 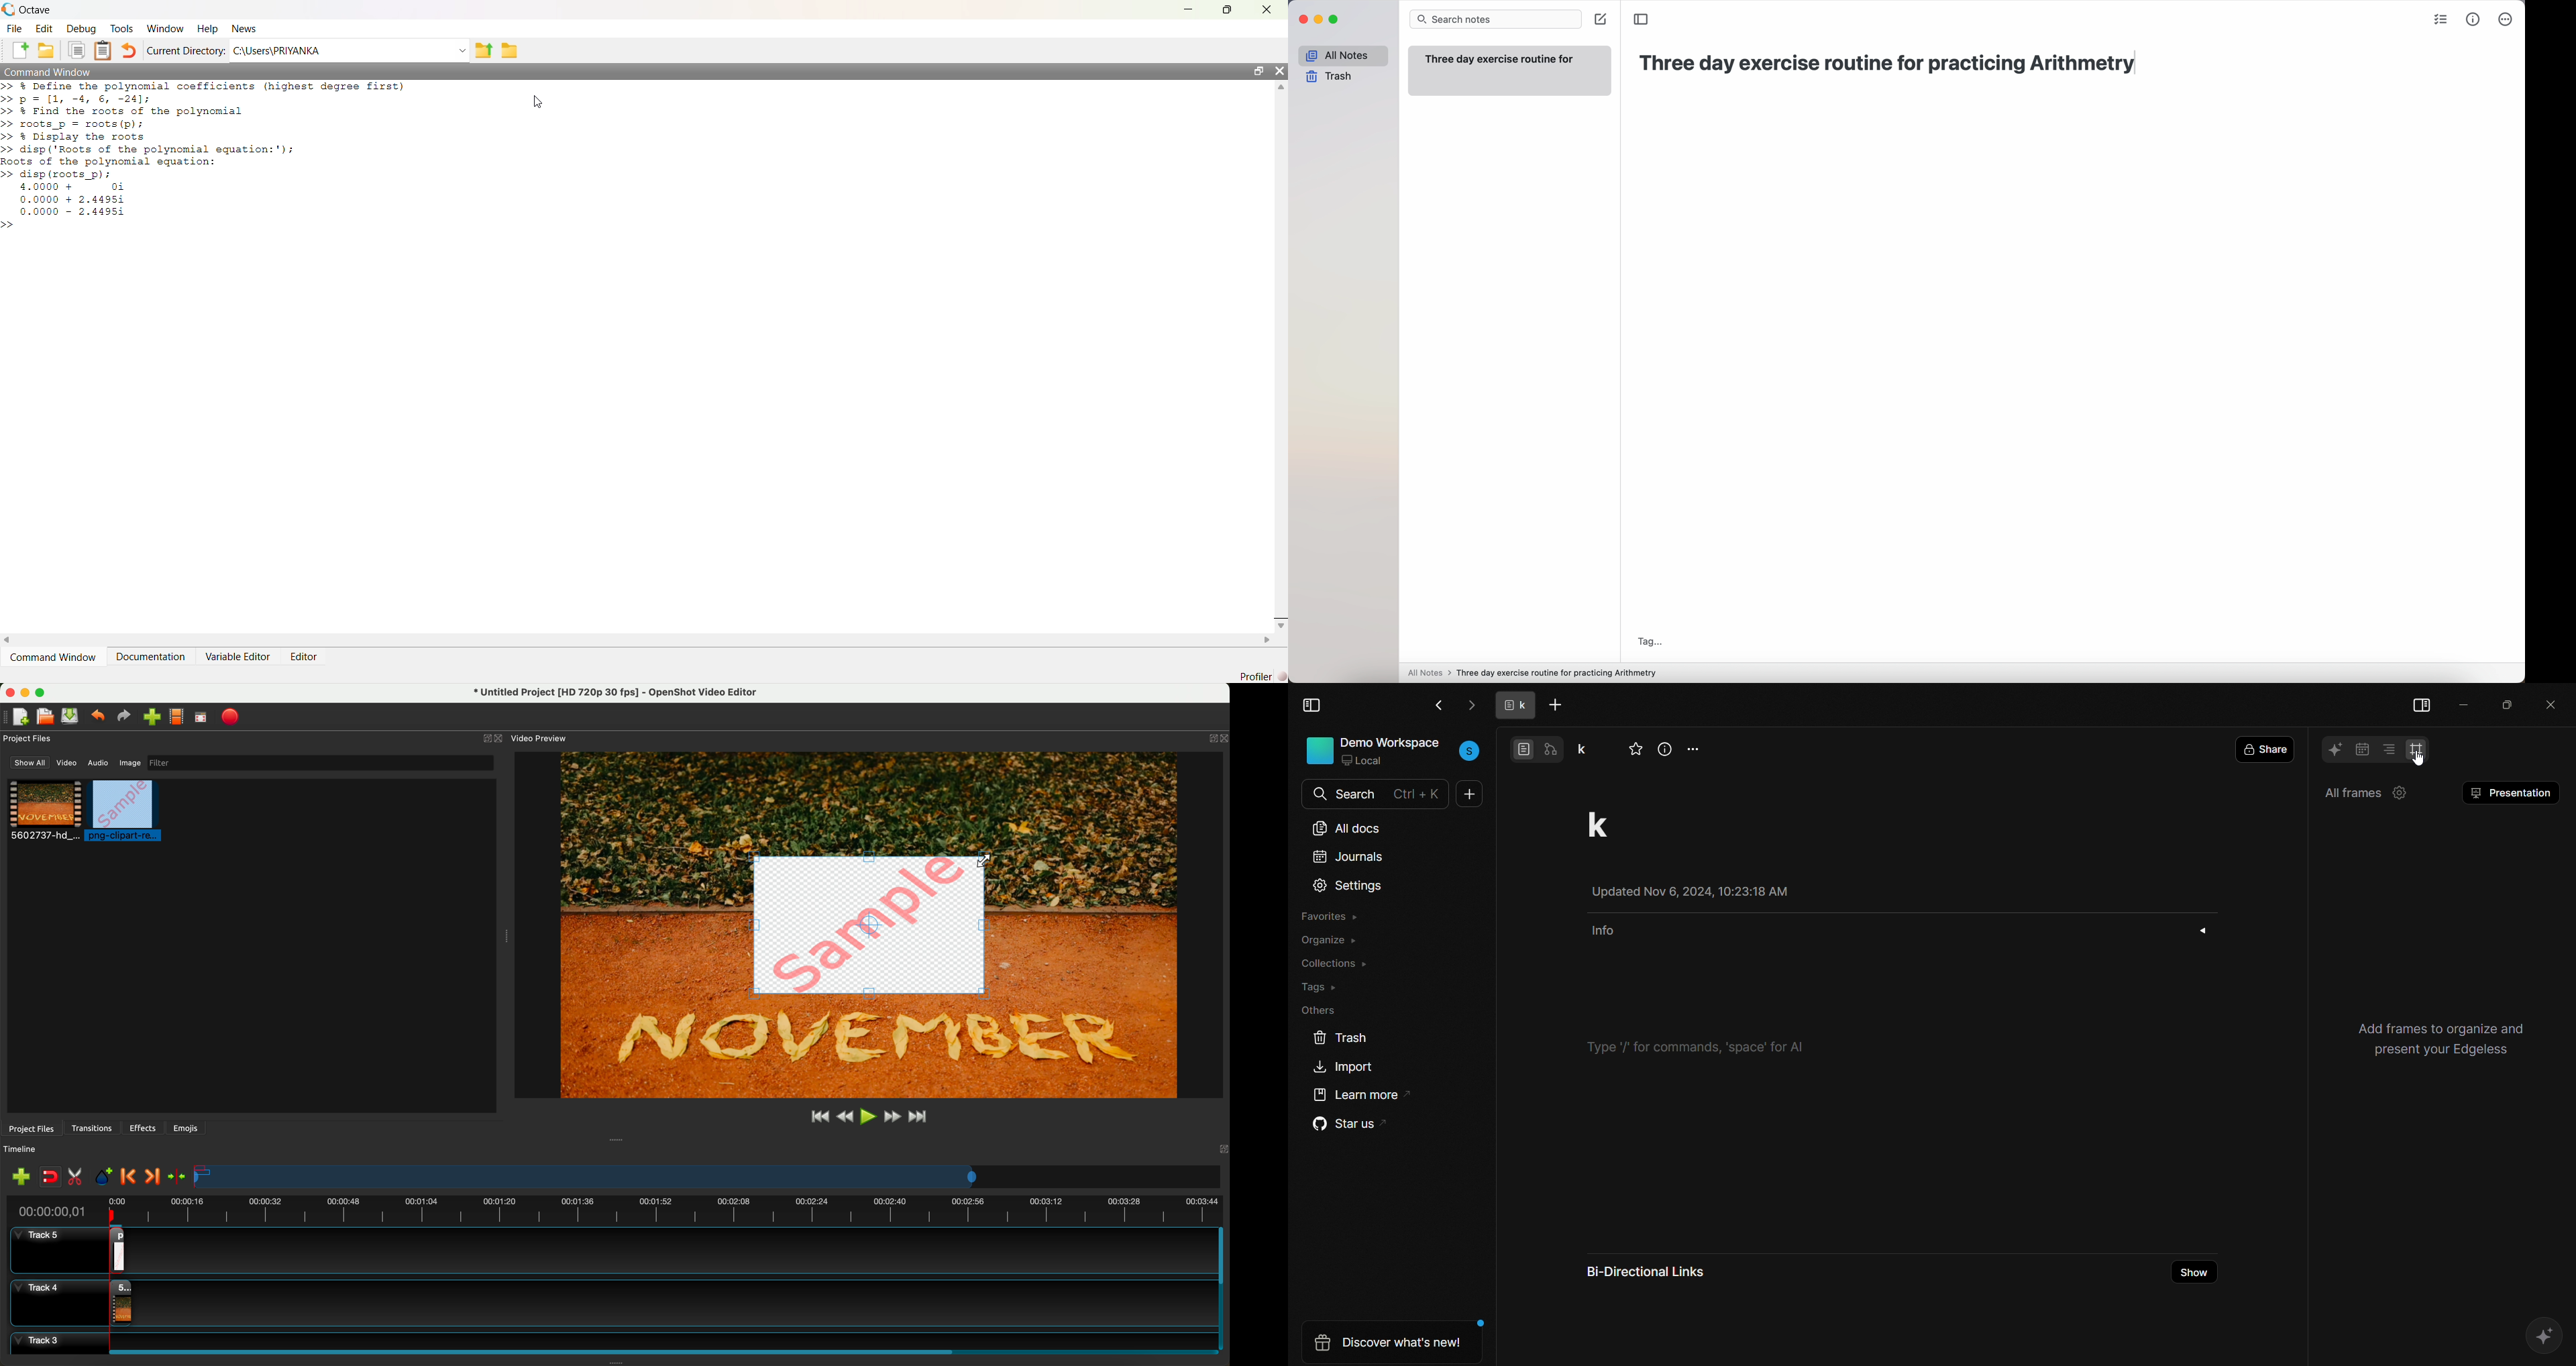 What do you see at coordinates (1702, 892) in the screenshot?
I see `Updated Nov 6, 2024, 10:23:18 AM` at bounding box center [1702, 892].